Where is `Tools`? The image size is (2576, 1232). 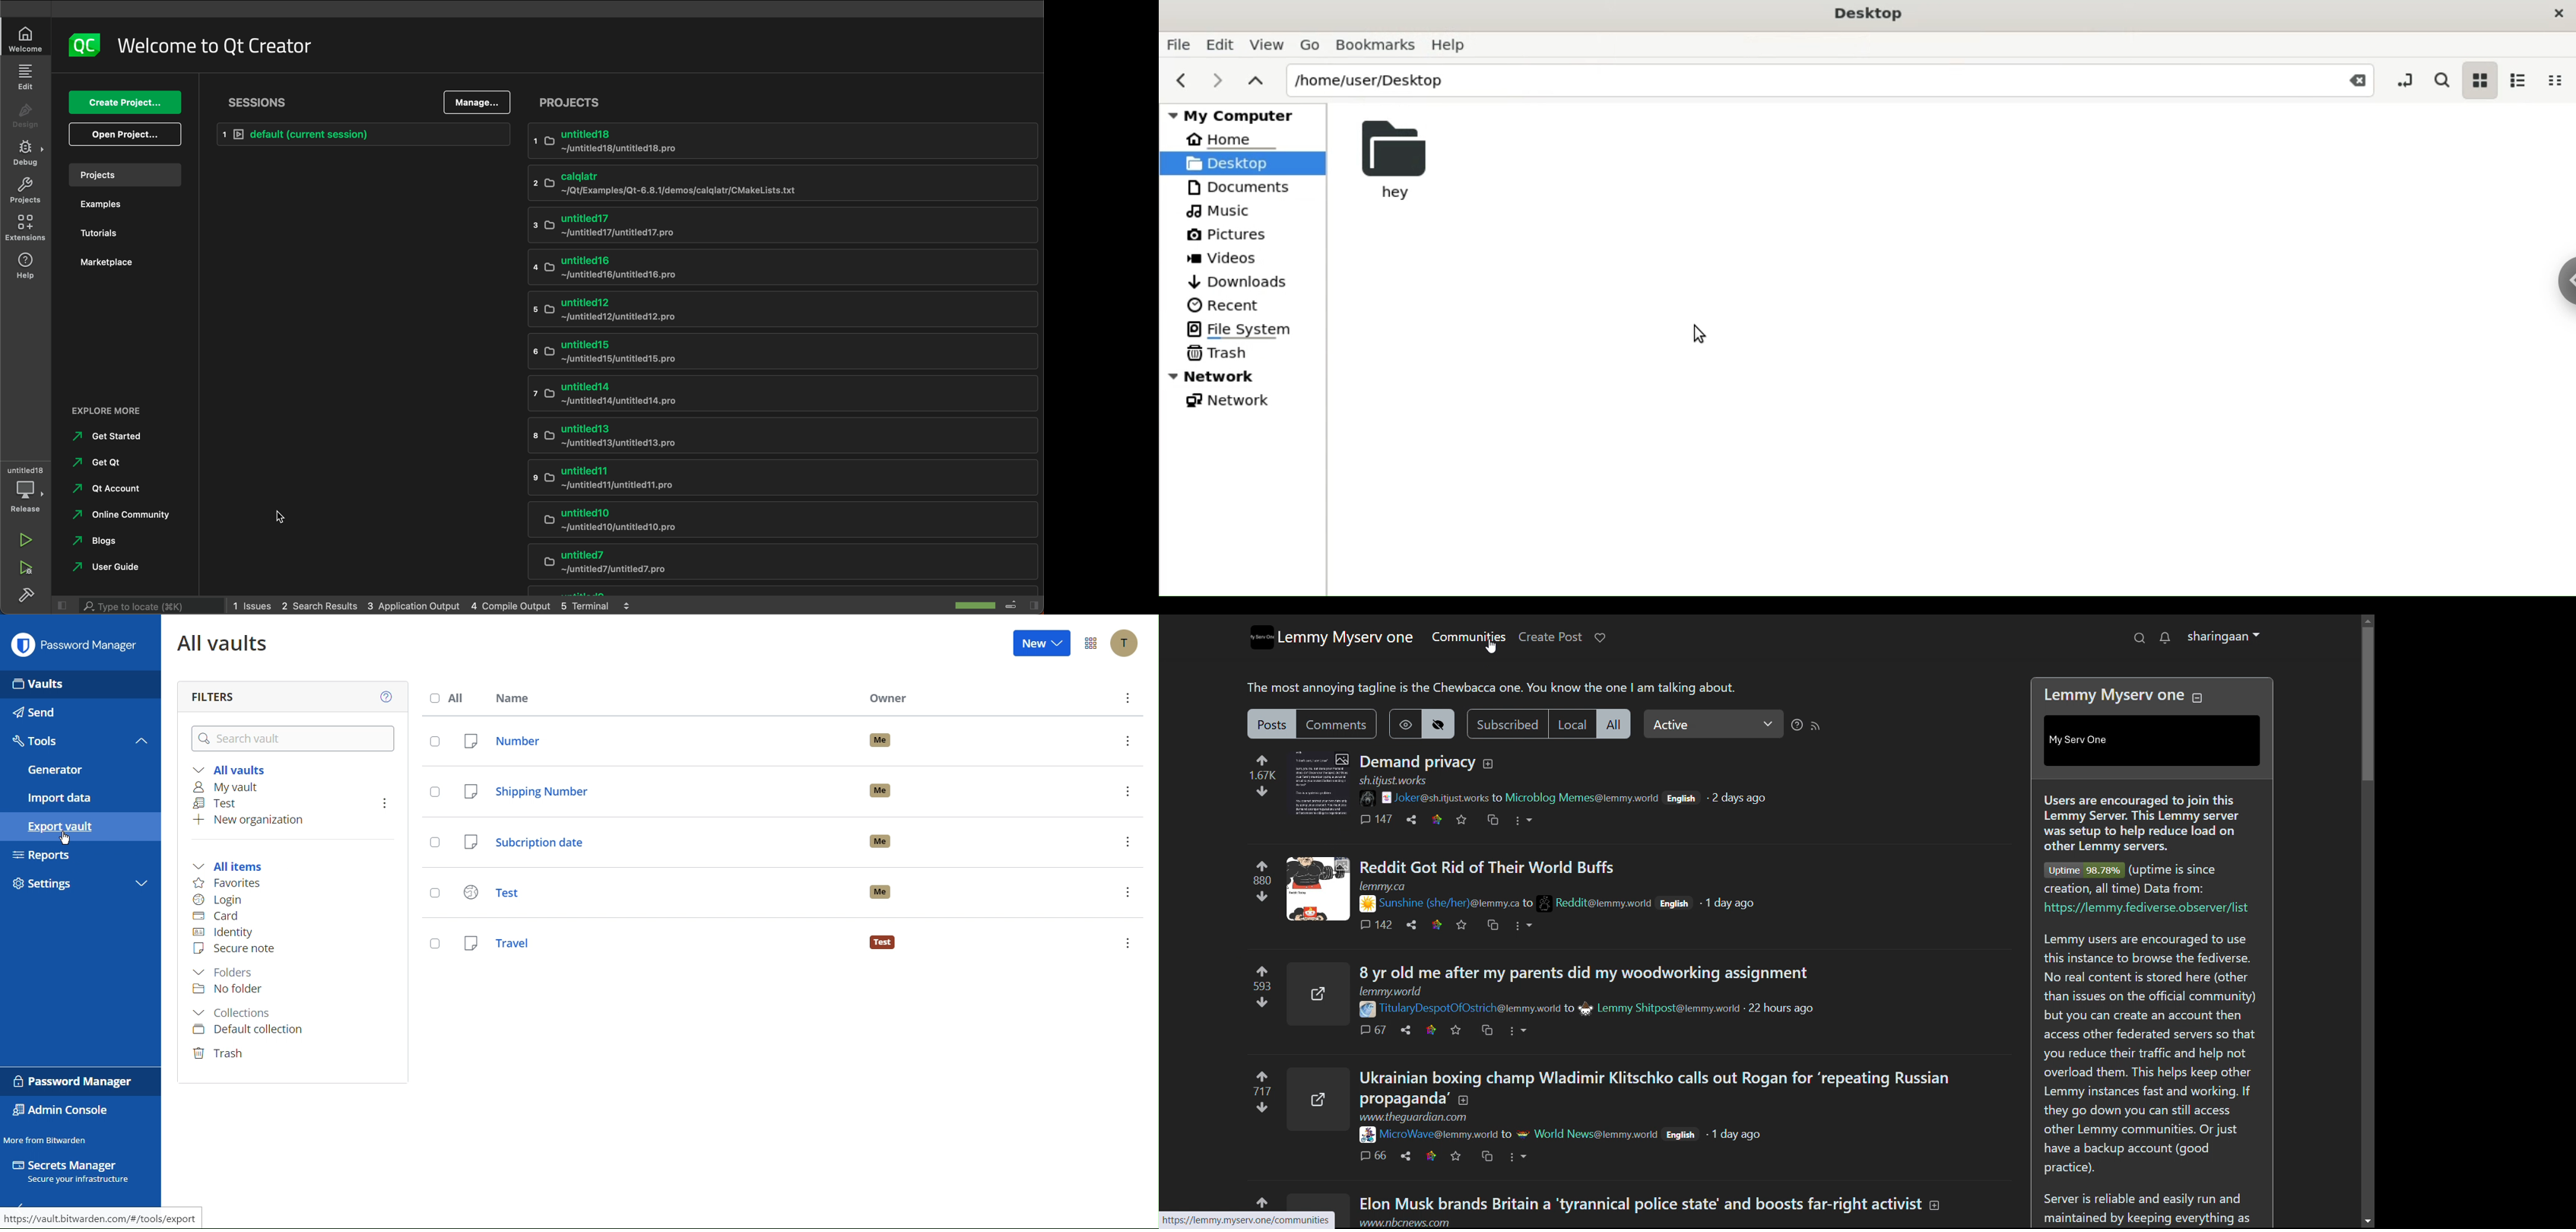
Tools is located at coordinates (80, 743).